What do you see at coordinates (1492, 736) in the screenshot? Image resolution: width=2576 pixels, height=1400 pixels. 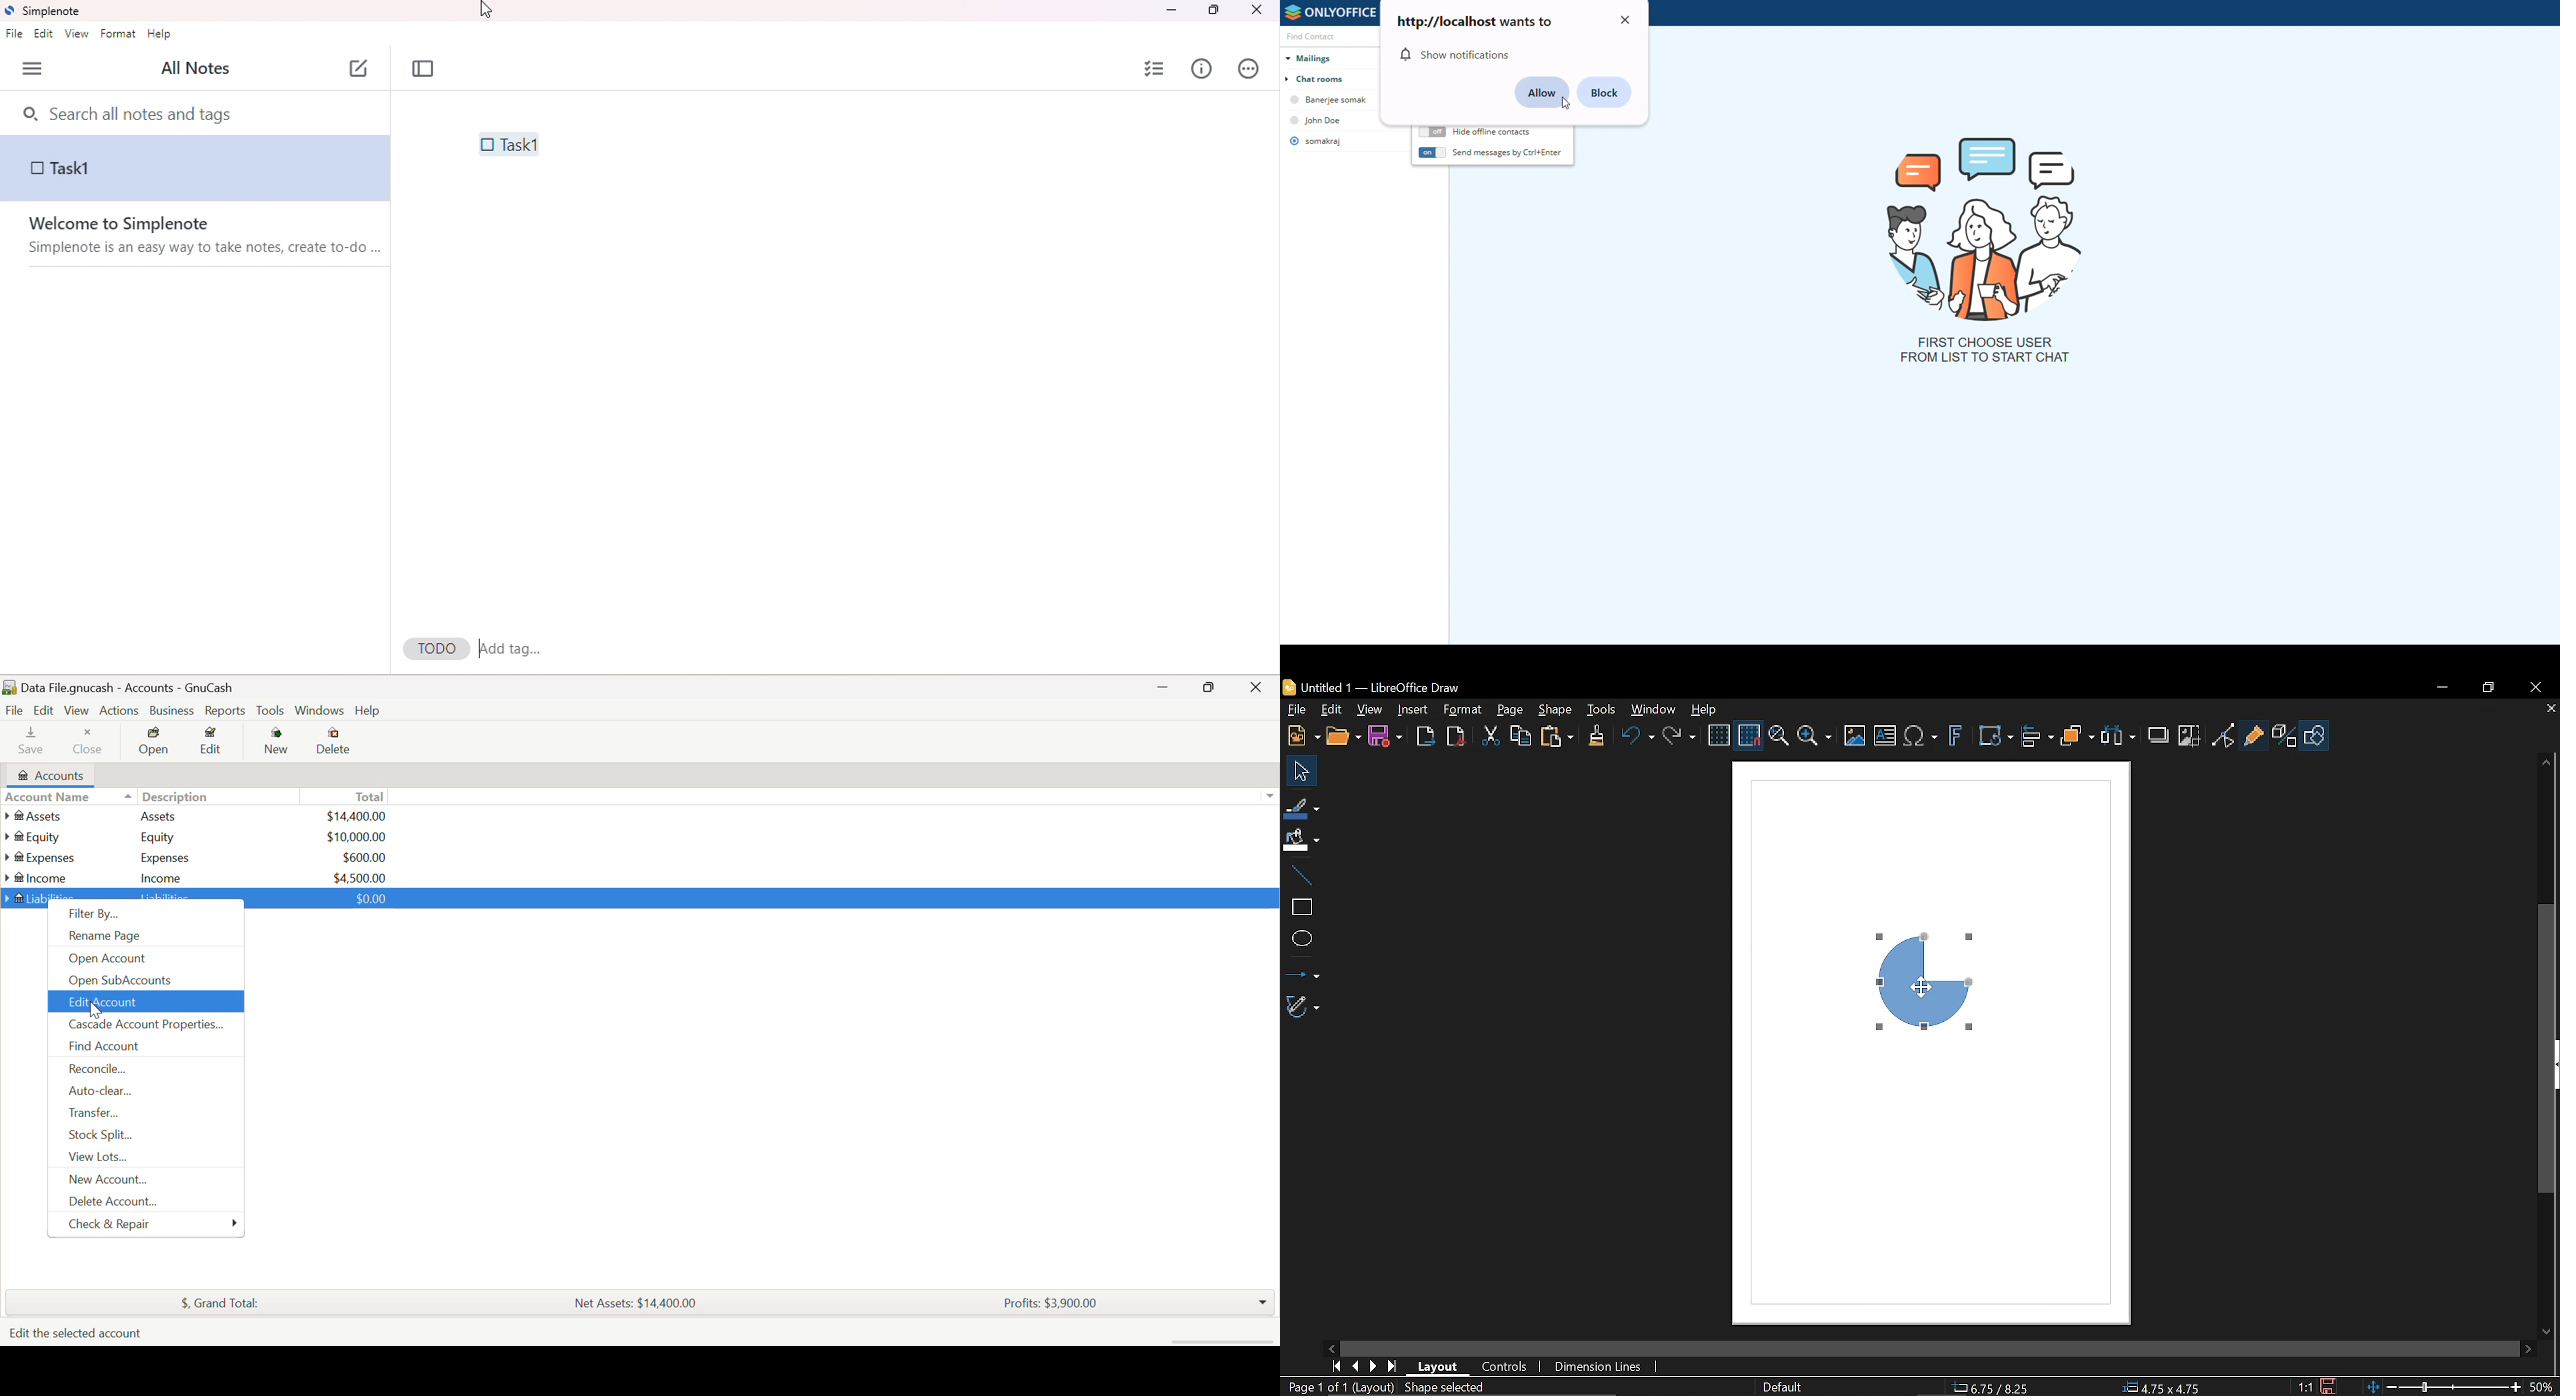 I see `Cut` at bounding box center [1492, 736].